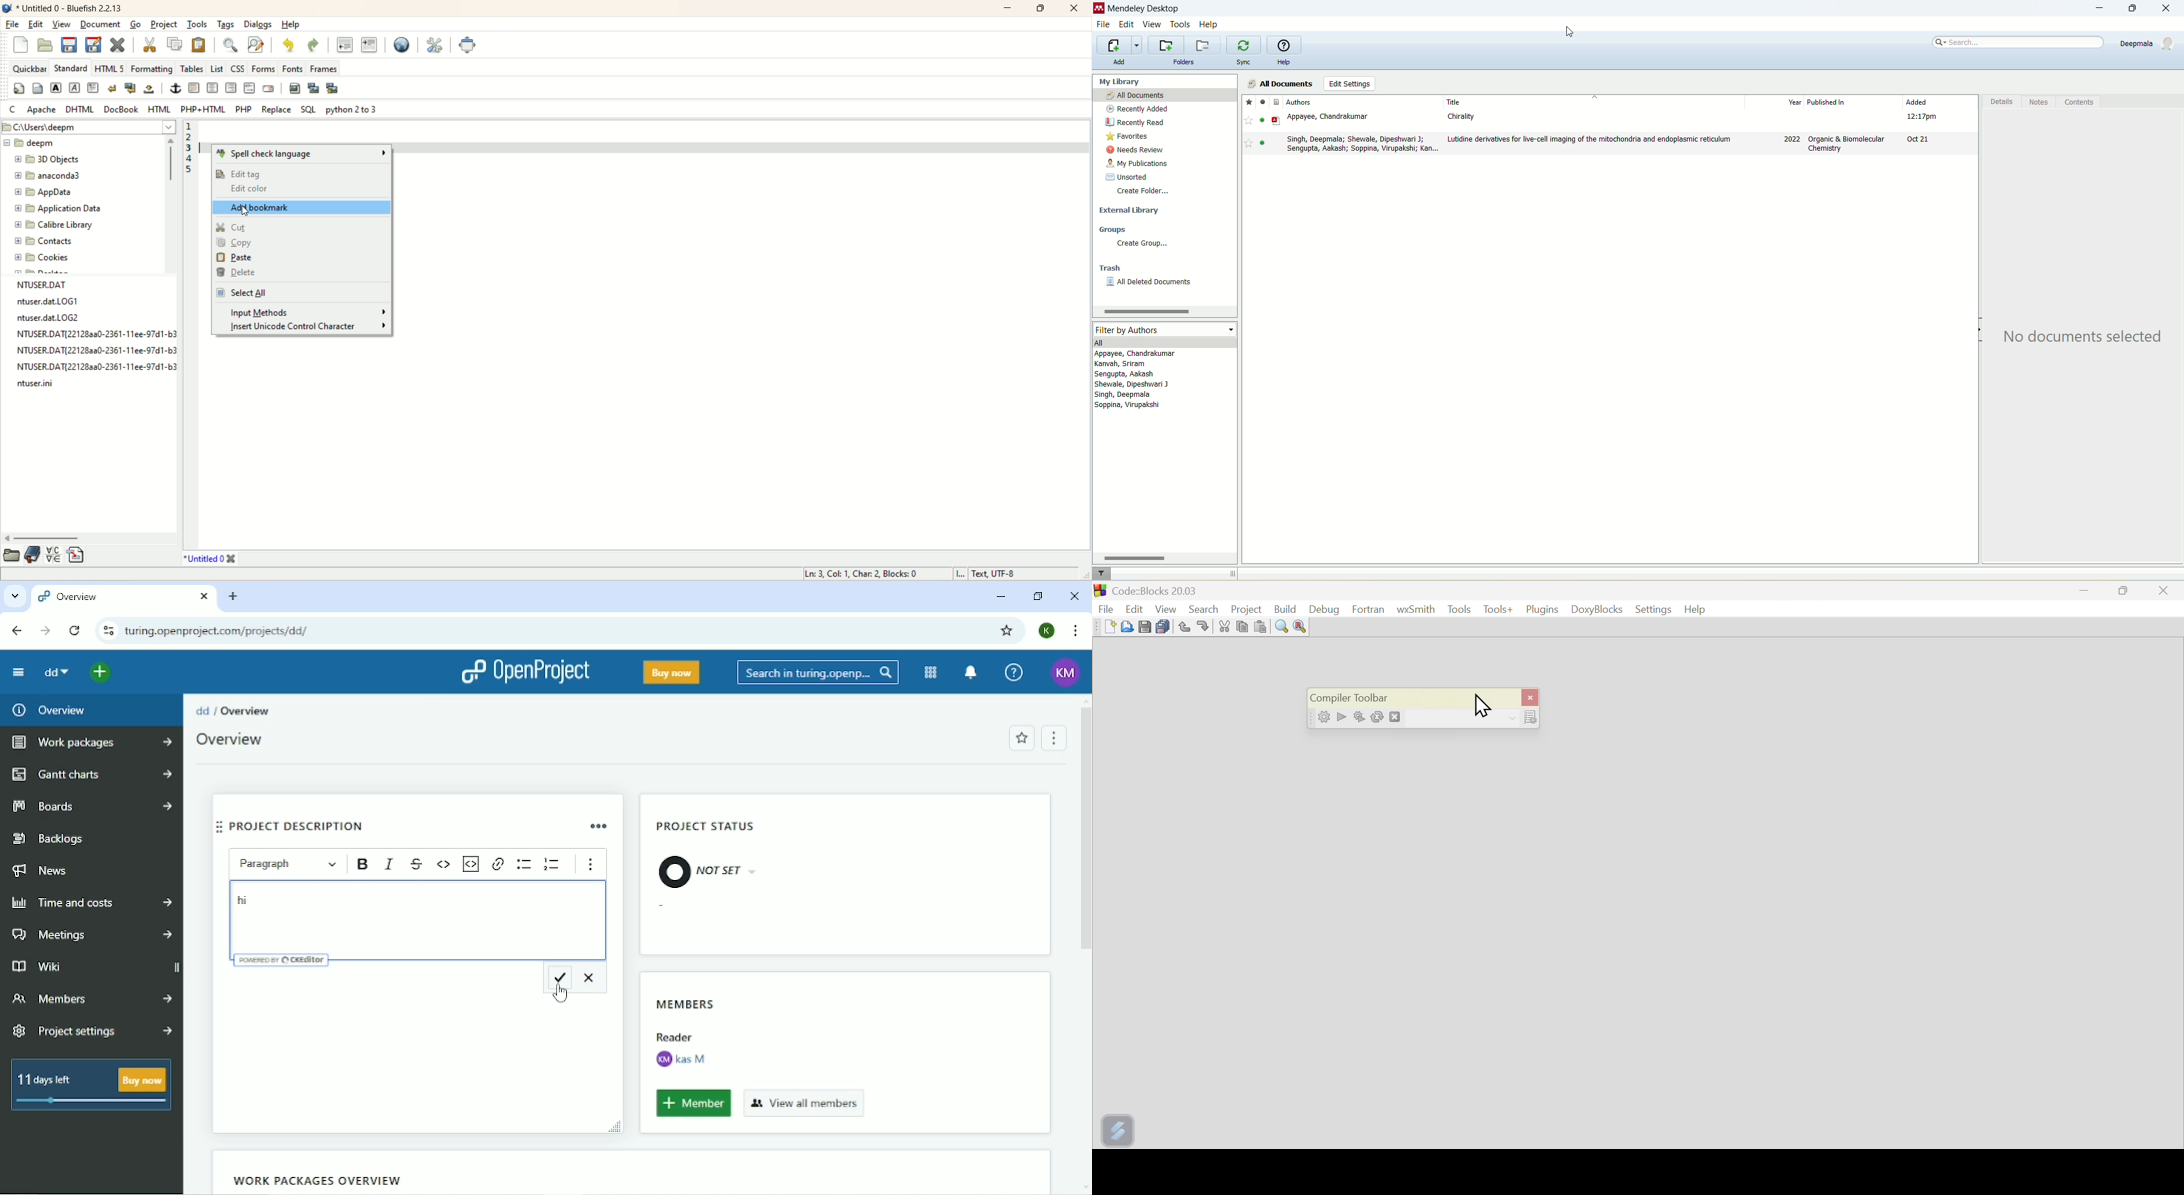  Describe the element at coordinates (78, 87) in the screenshot. I see `emphasize` at that location.